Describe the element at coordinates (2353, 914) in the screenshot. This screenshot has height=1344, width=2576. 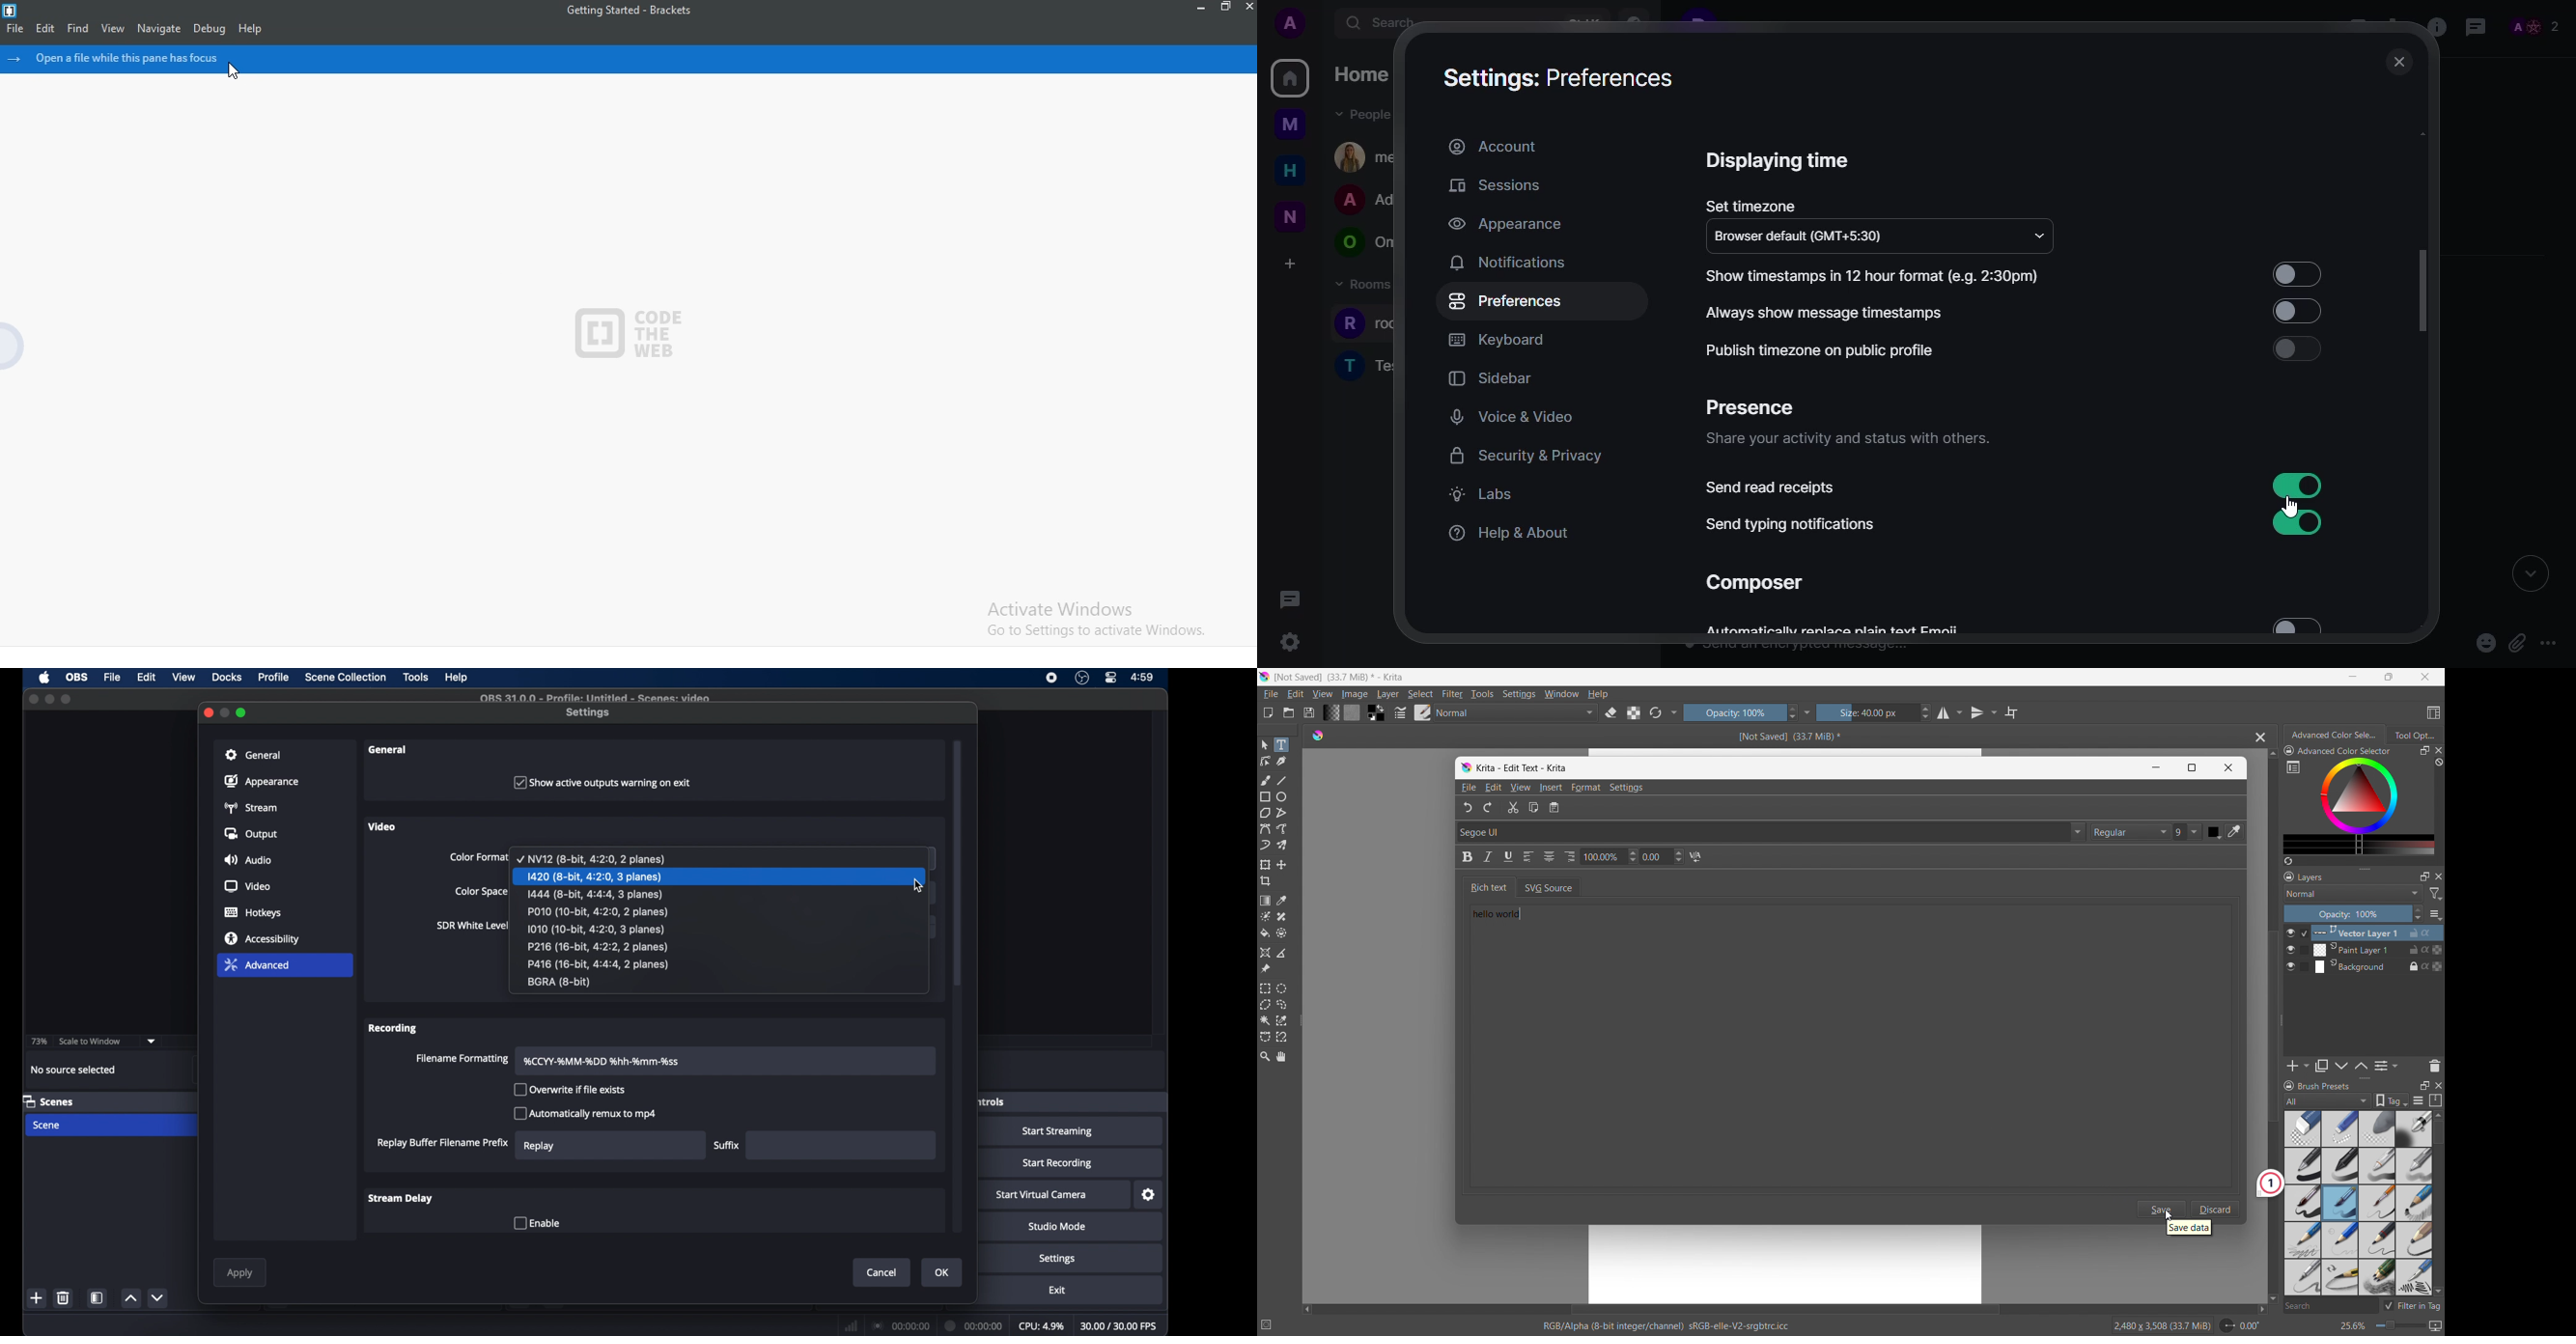
I see `opacity control` at that location.